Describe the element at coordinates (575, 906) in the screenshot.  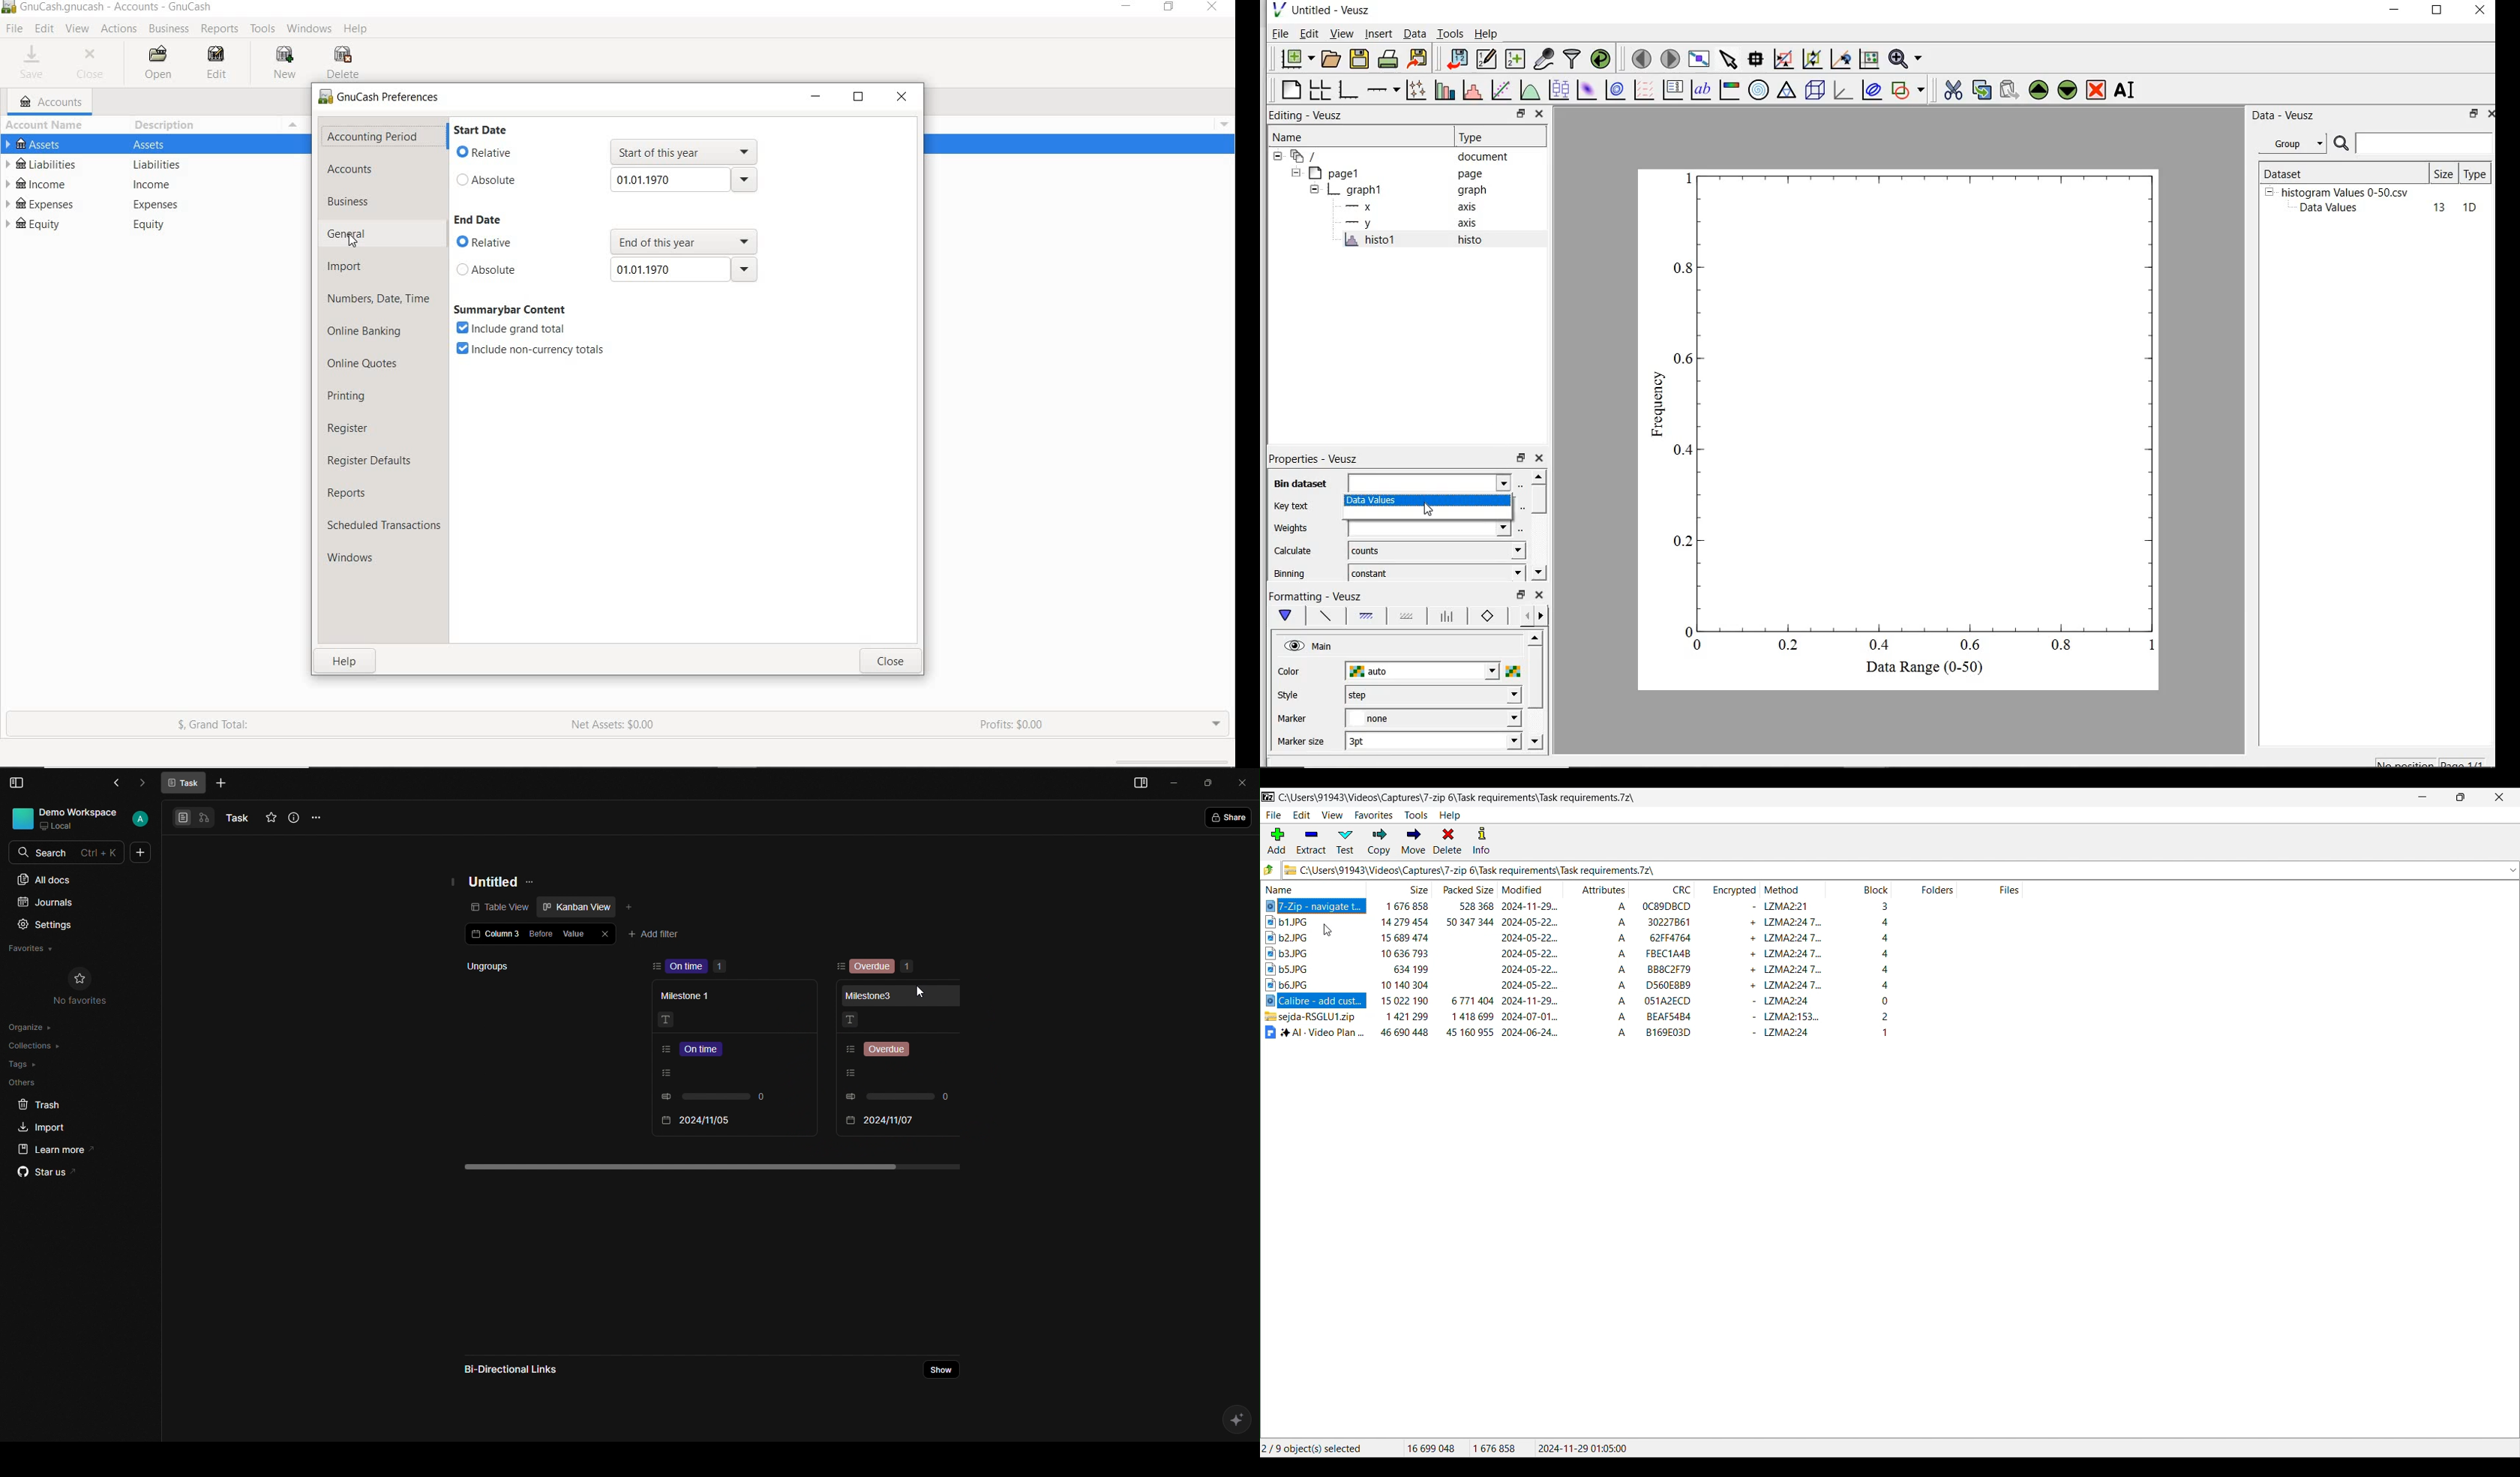
I see `Kanban view` at that location.